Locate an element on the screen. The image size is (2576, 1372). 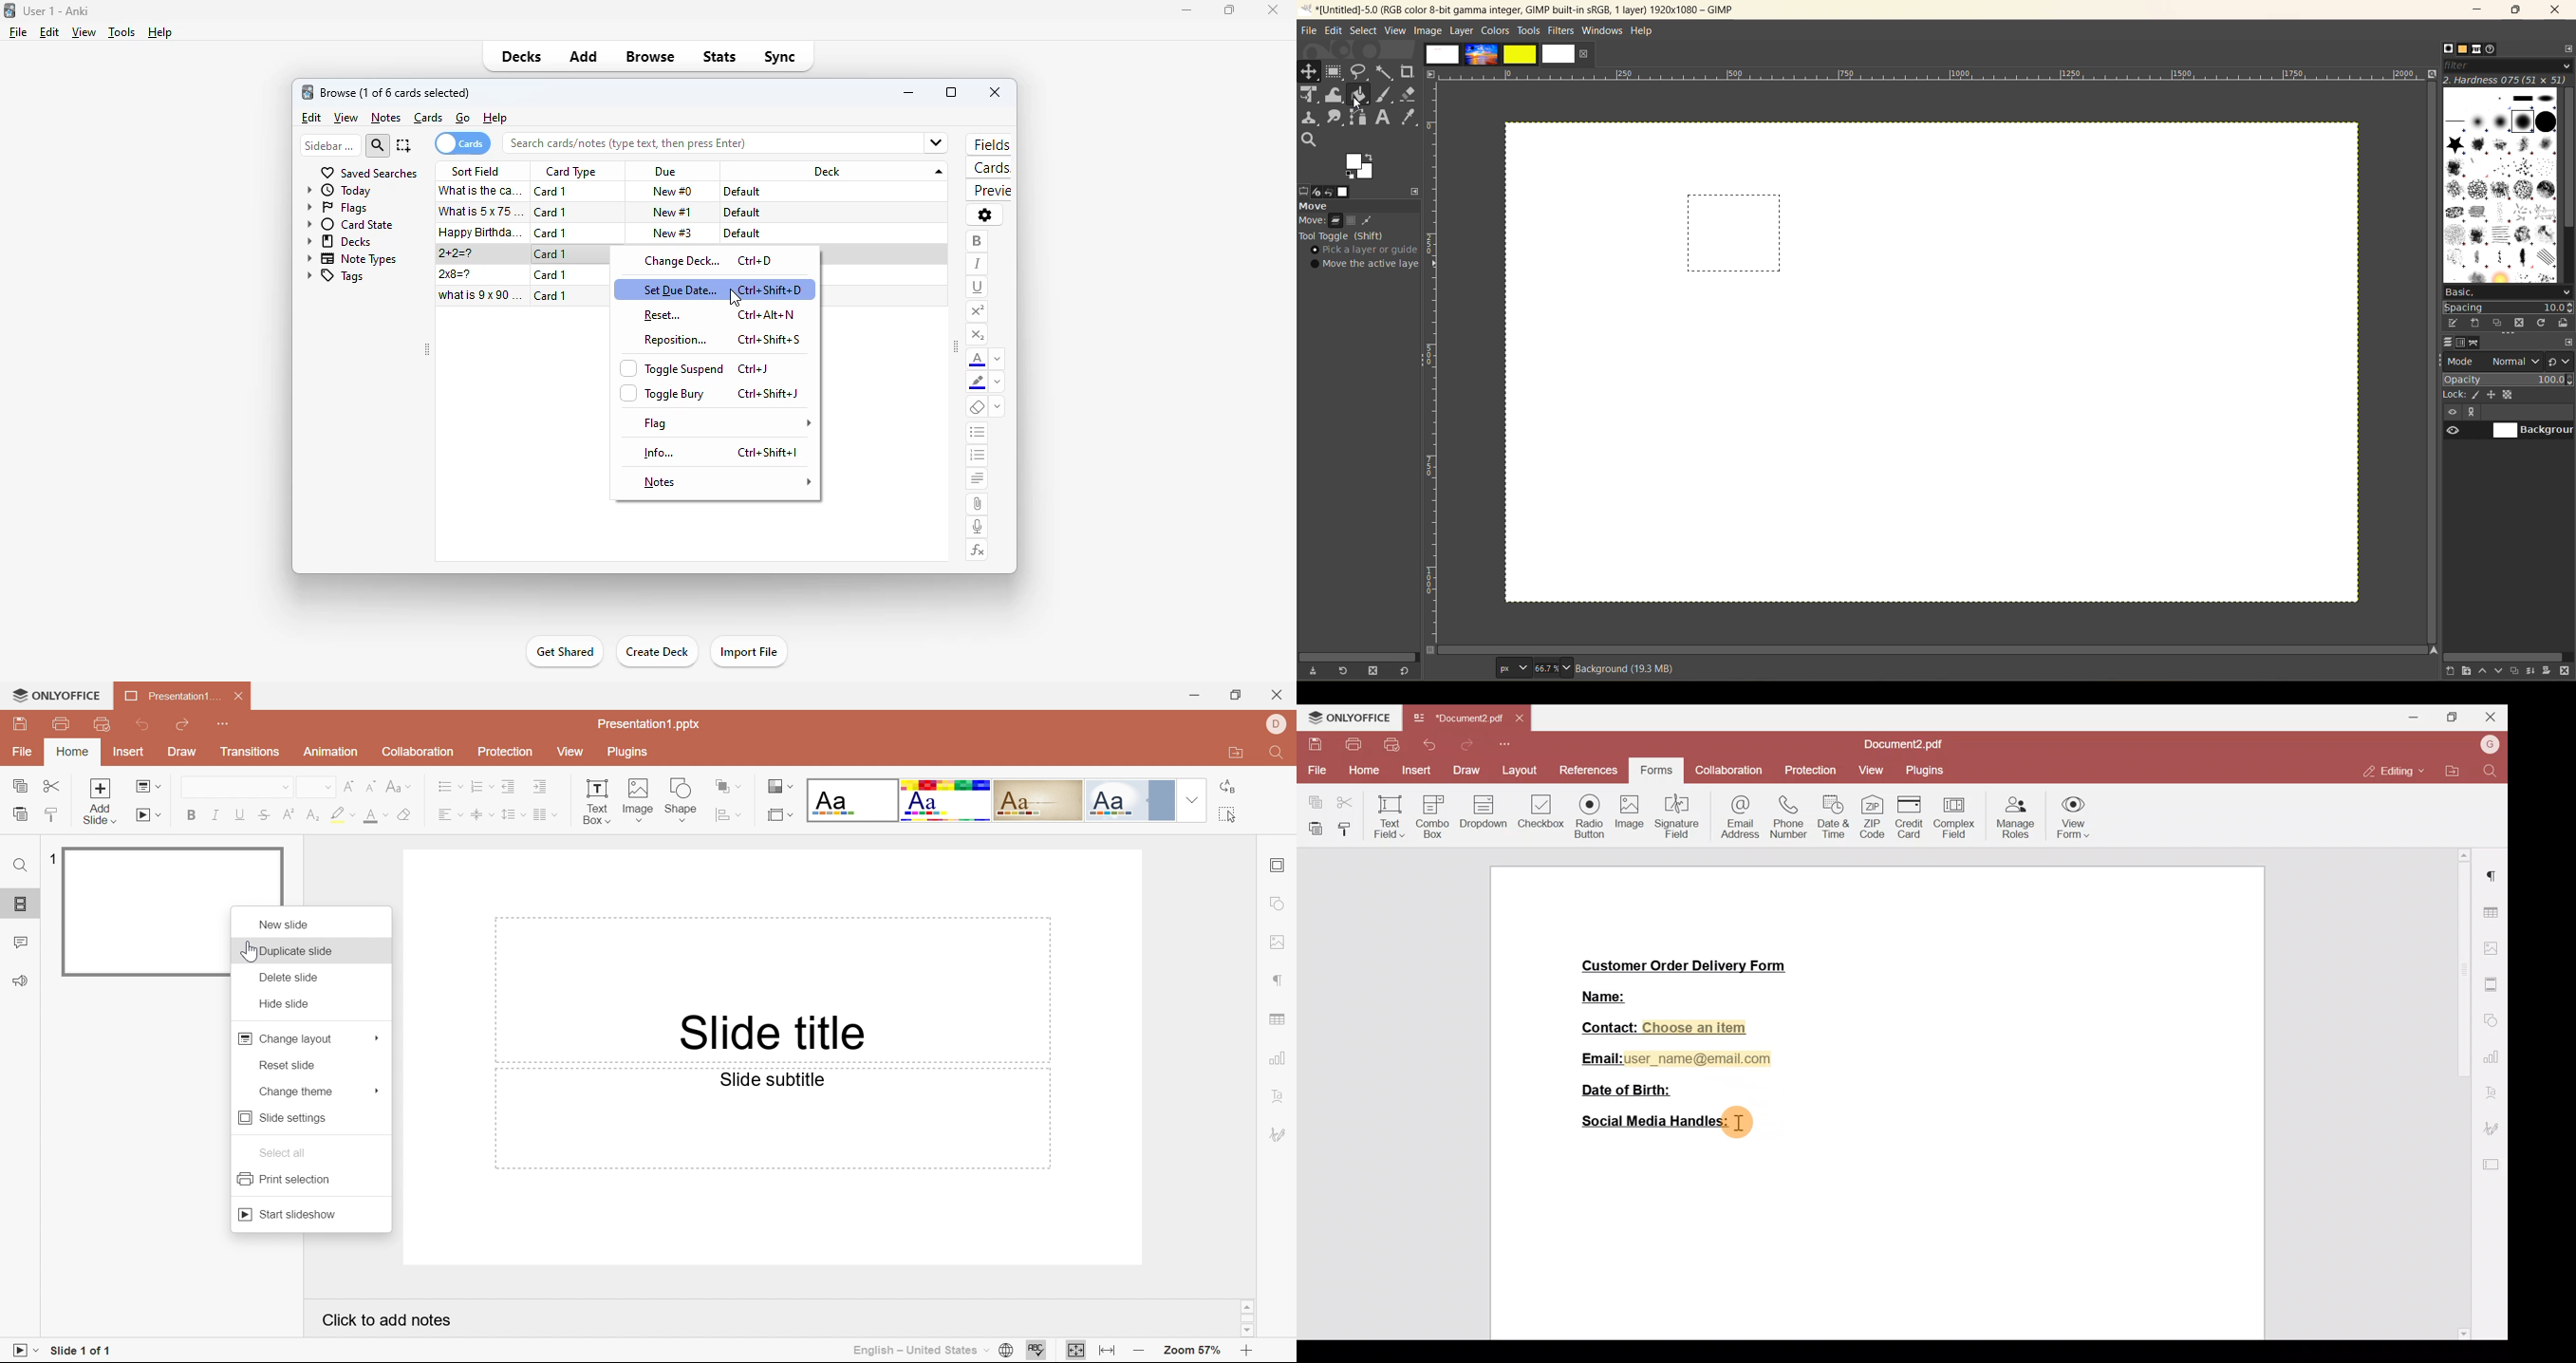
Superscript is located at coordinates (288, 813).